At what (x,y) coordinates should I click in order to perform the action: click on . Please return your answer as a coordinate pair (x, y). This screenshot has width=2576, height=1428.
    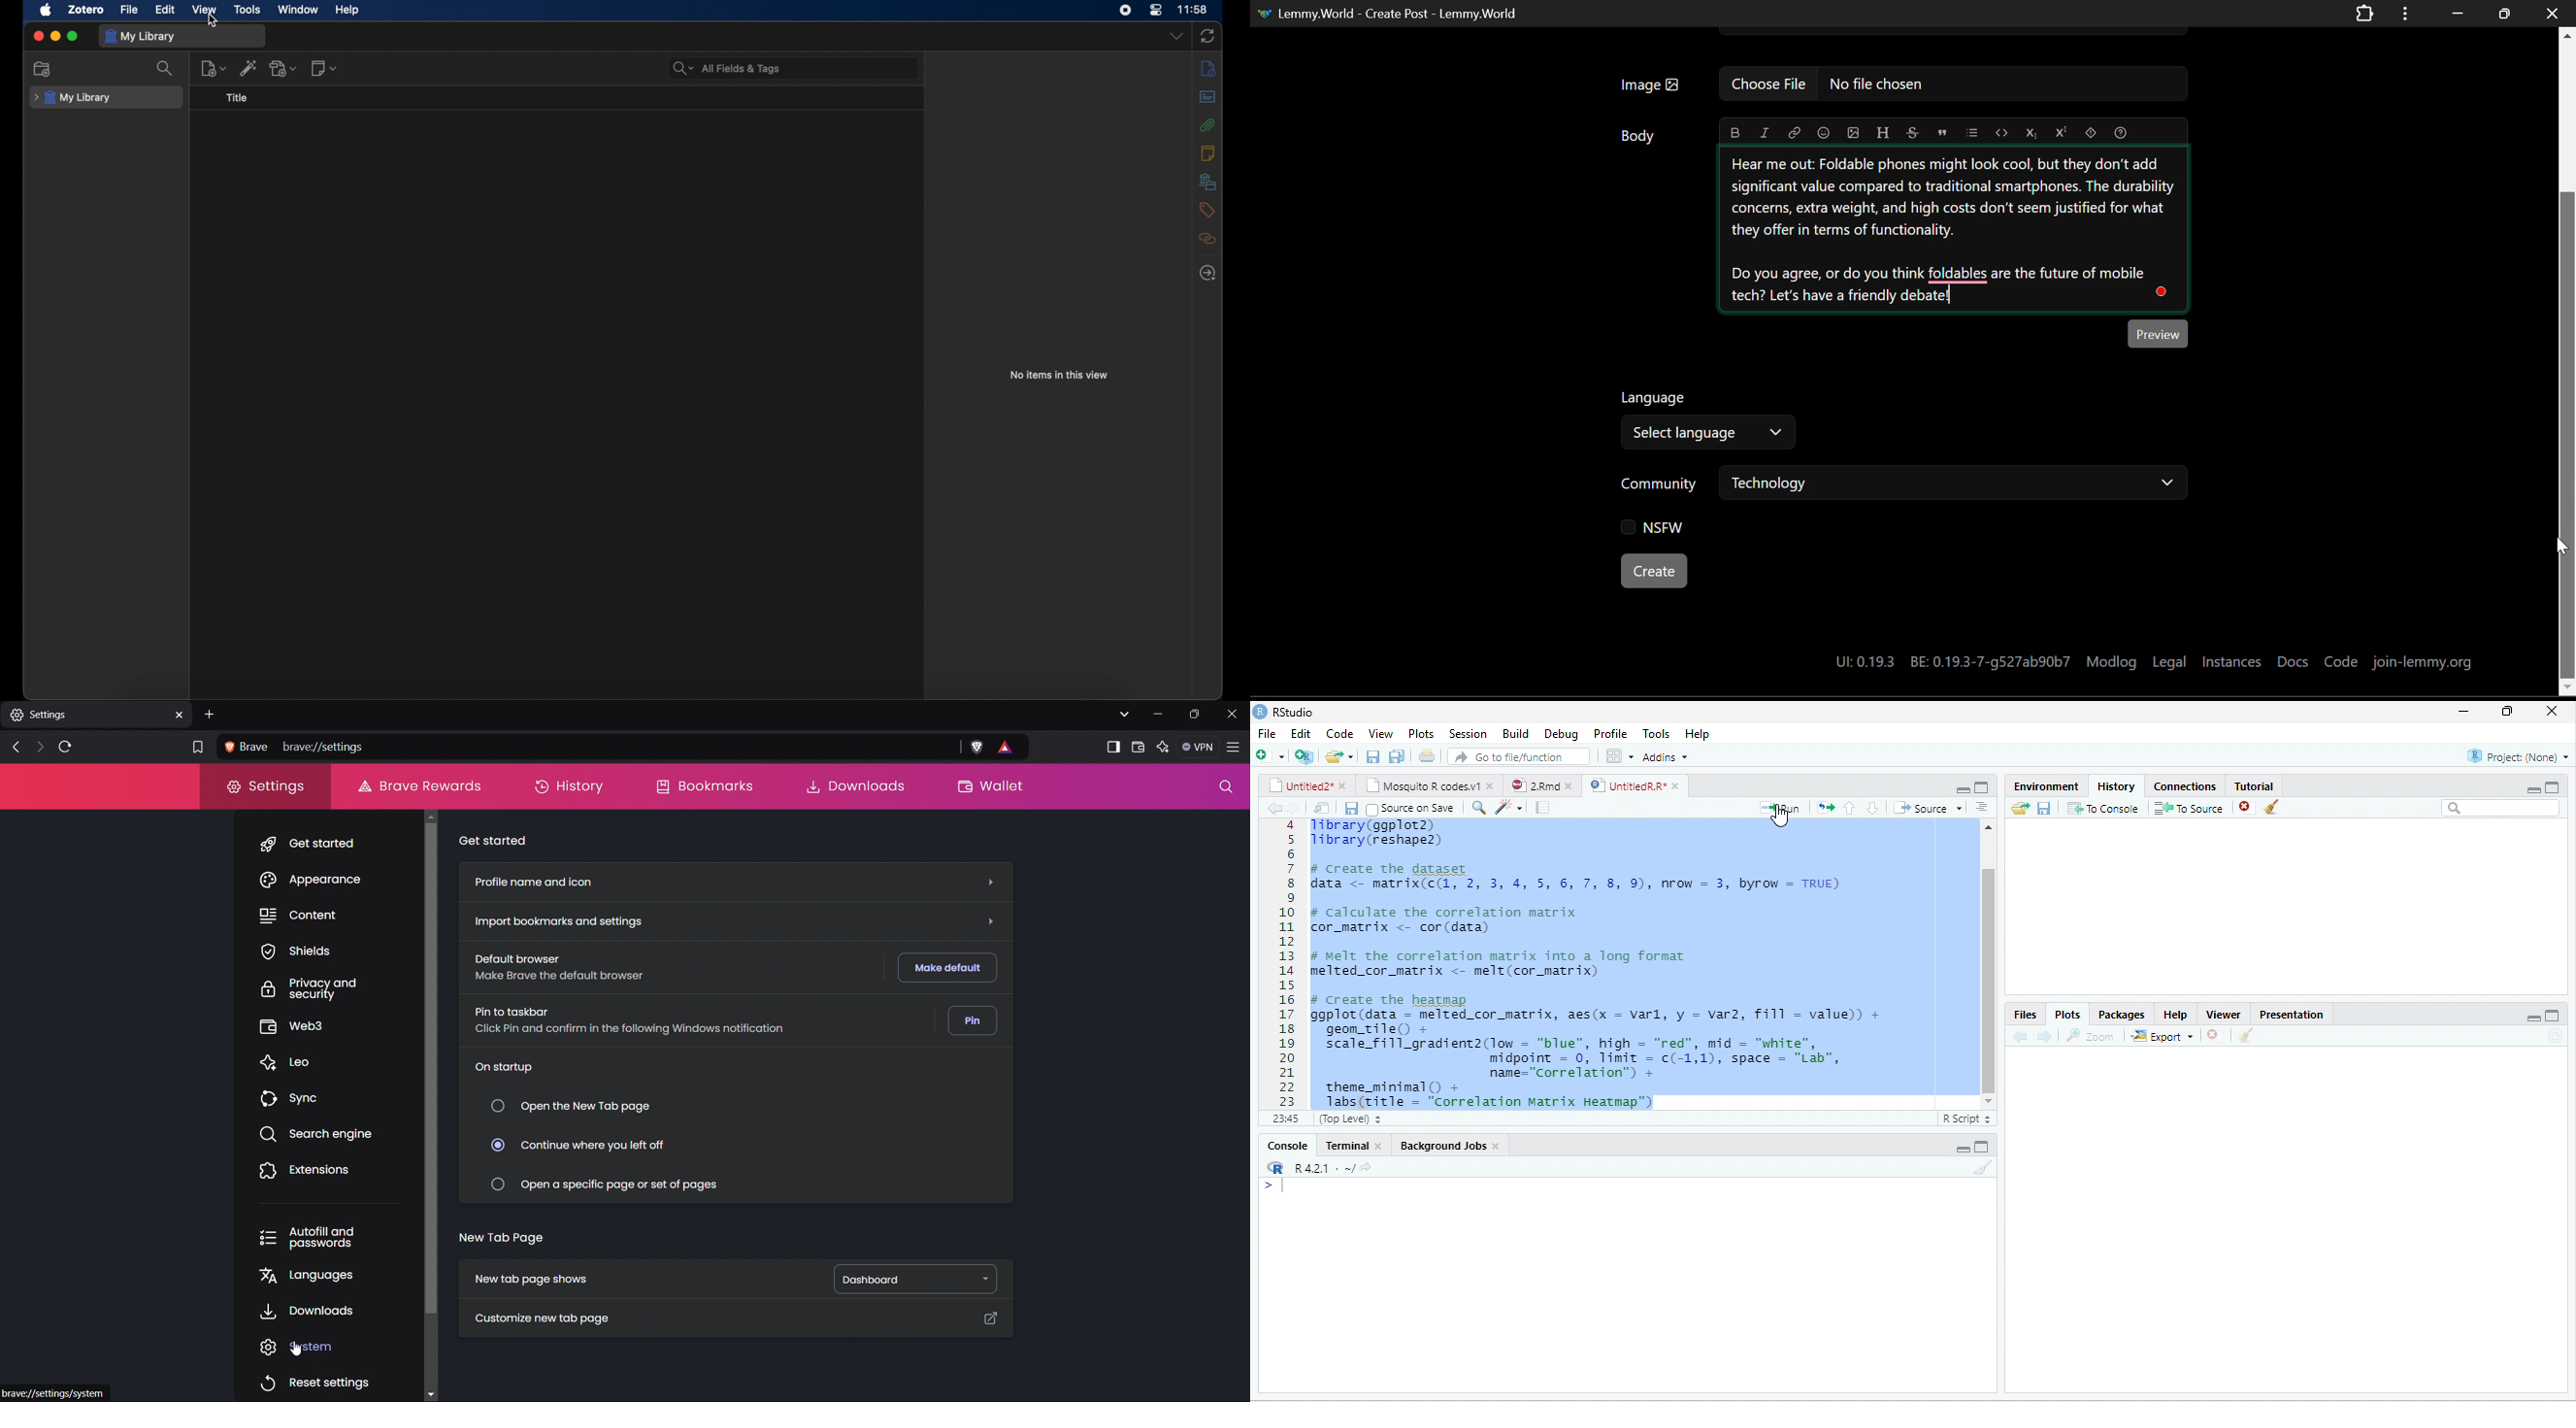
    Looking at the image, I should click on (1399, 754).